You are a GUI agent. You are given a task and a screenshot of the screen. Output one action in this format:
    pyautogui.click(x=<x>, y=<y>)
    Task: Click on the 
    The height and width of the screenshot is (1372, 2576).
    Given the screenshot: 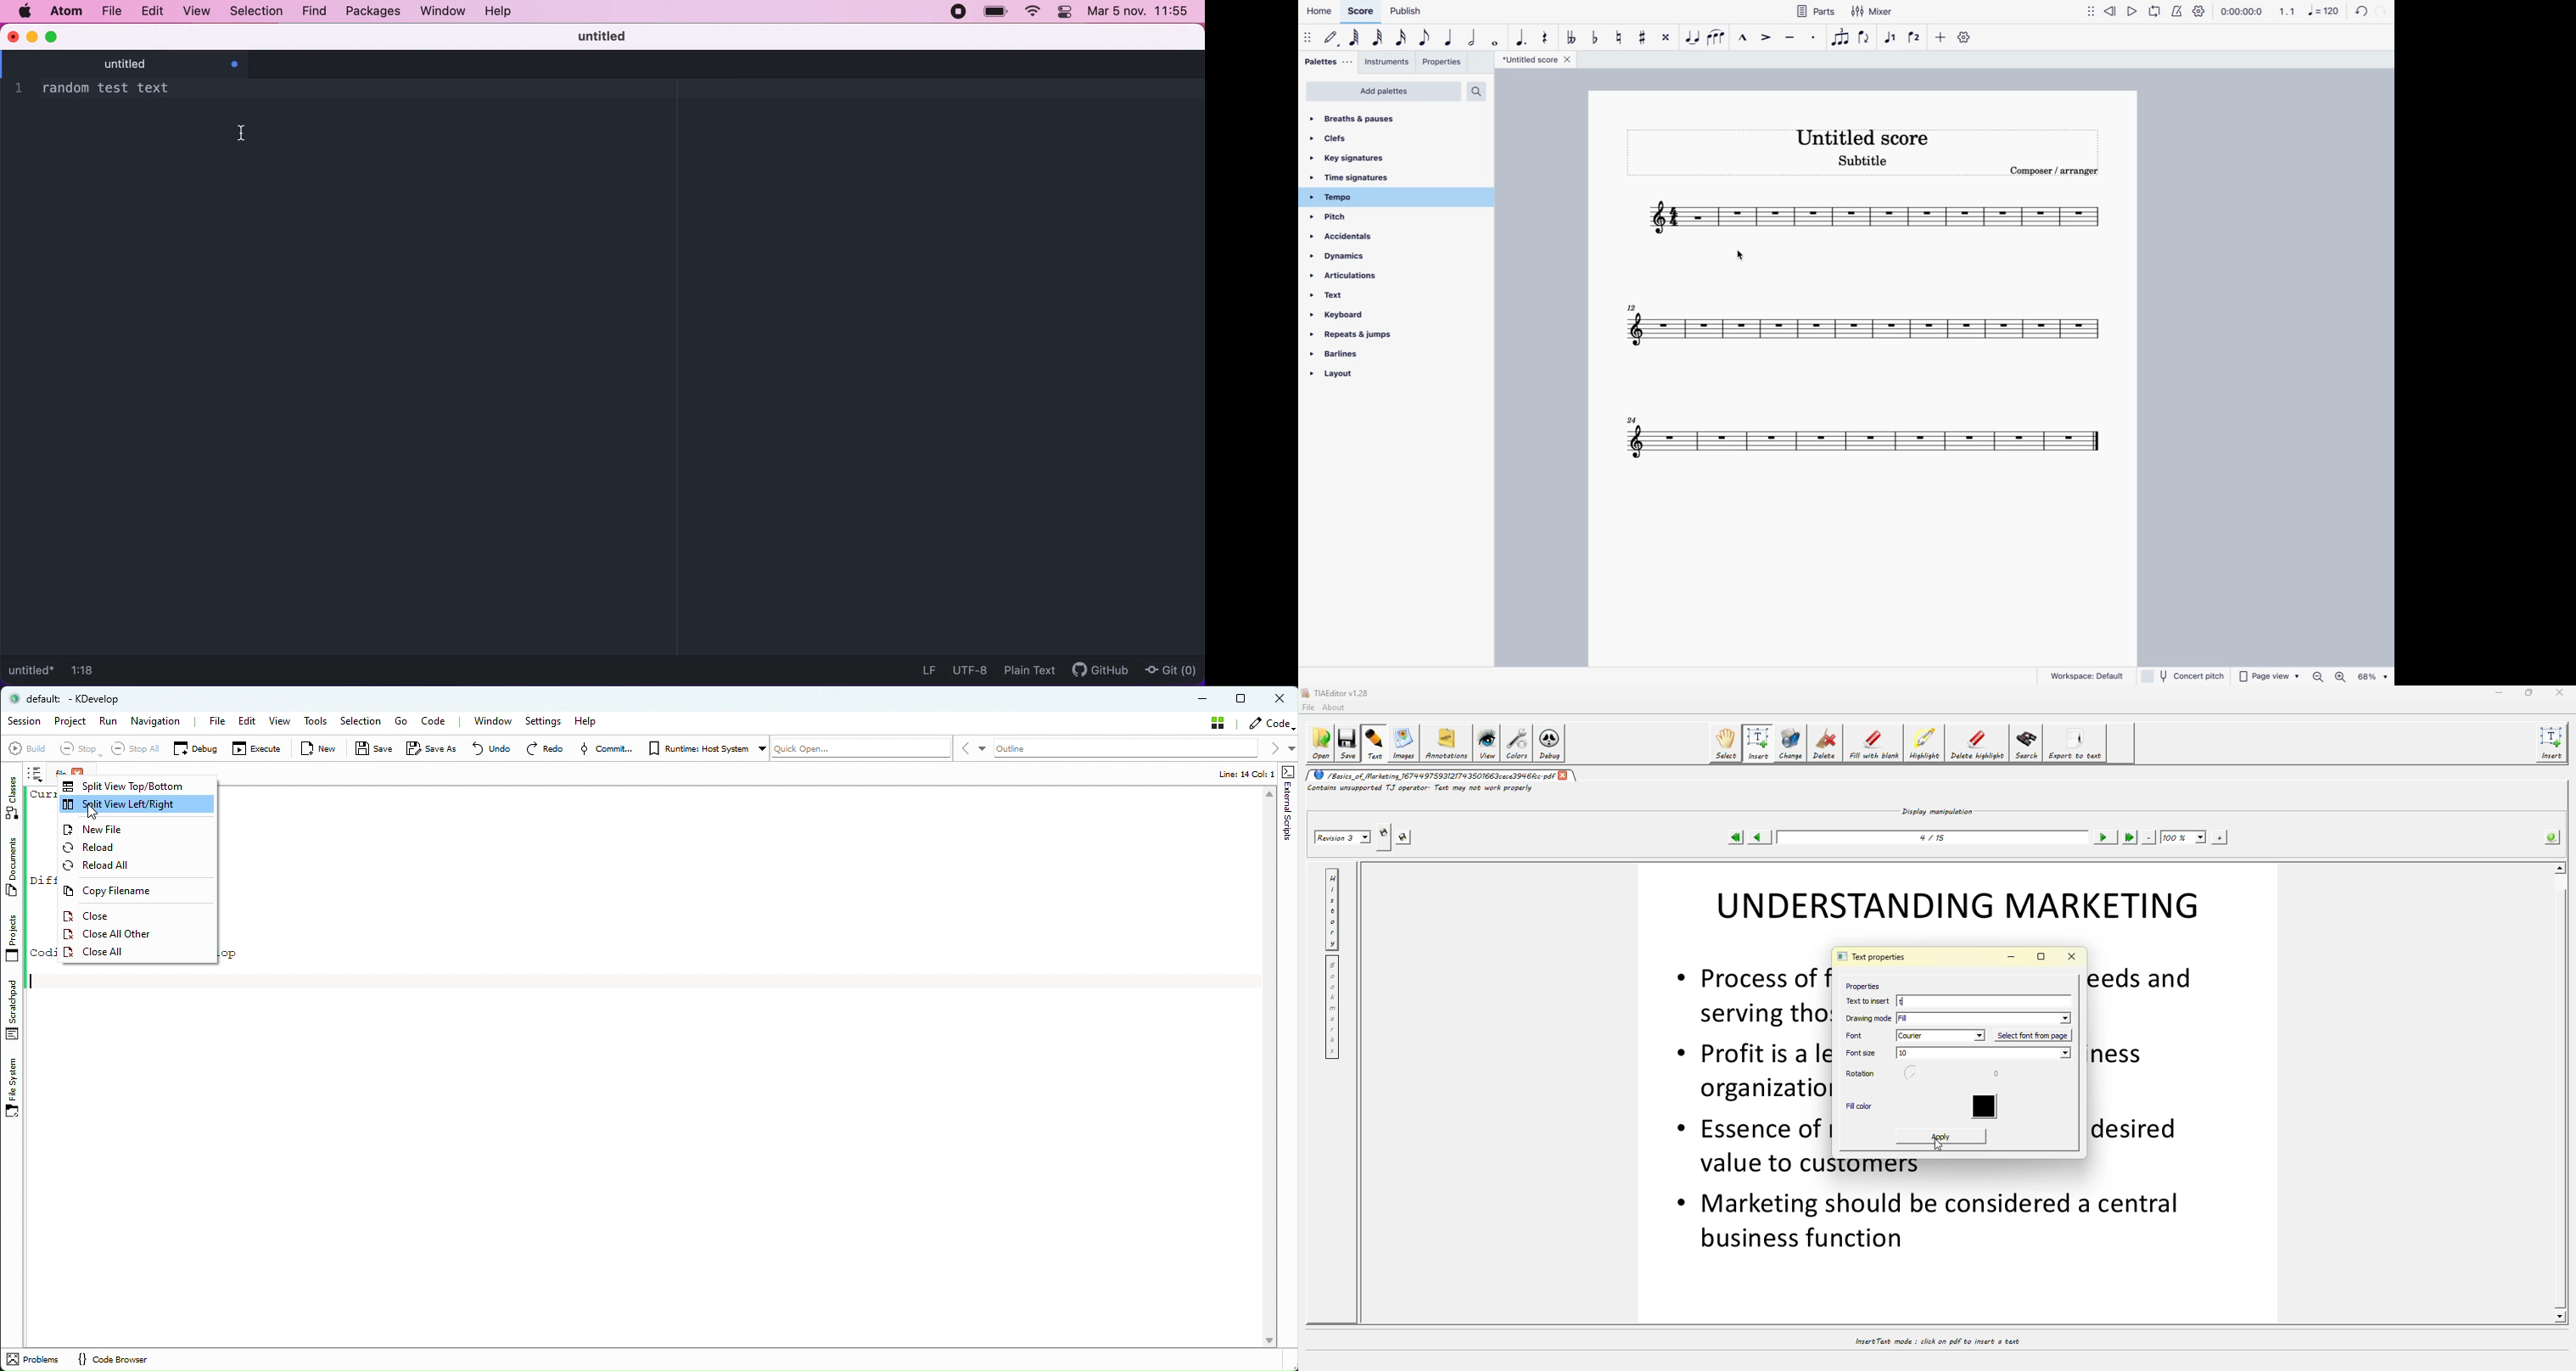 What is the action you would take?
    pyautogui.click(x=2376, y=676)
    